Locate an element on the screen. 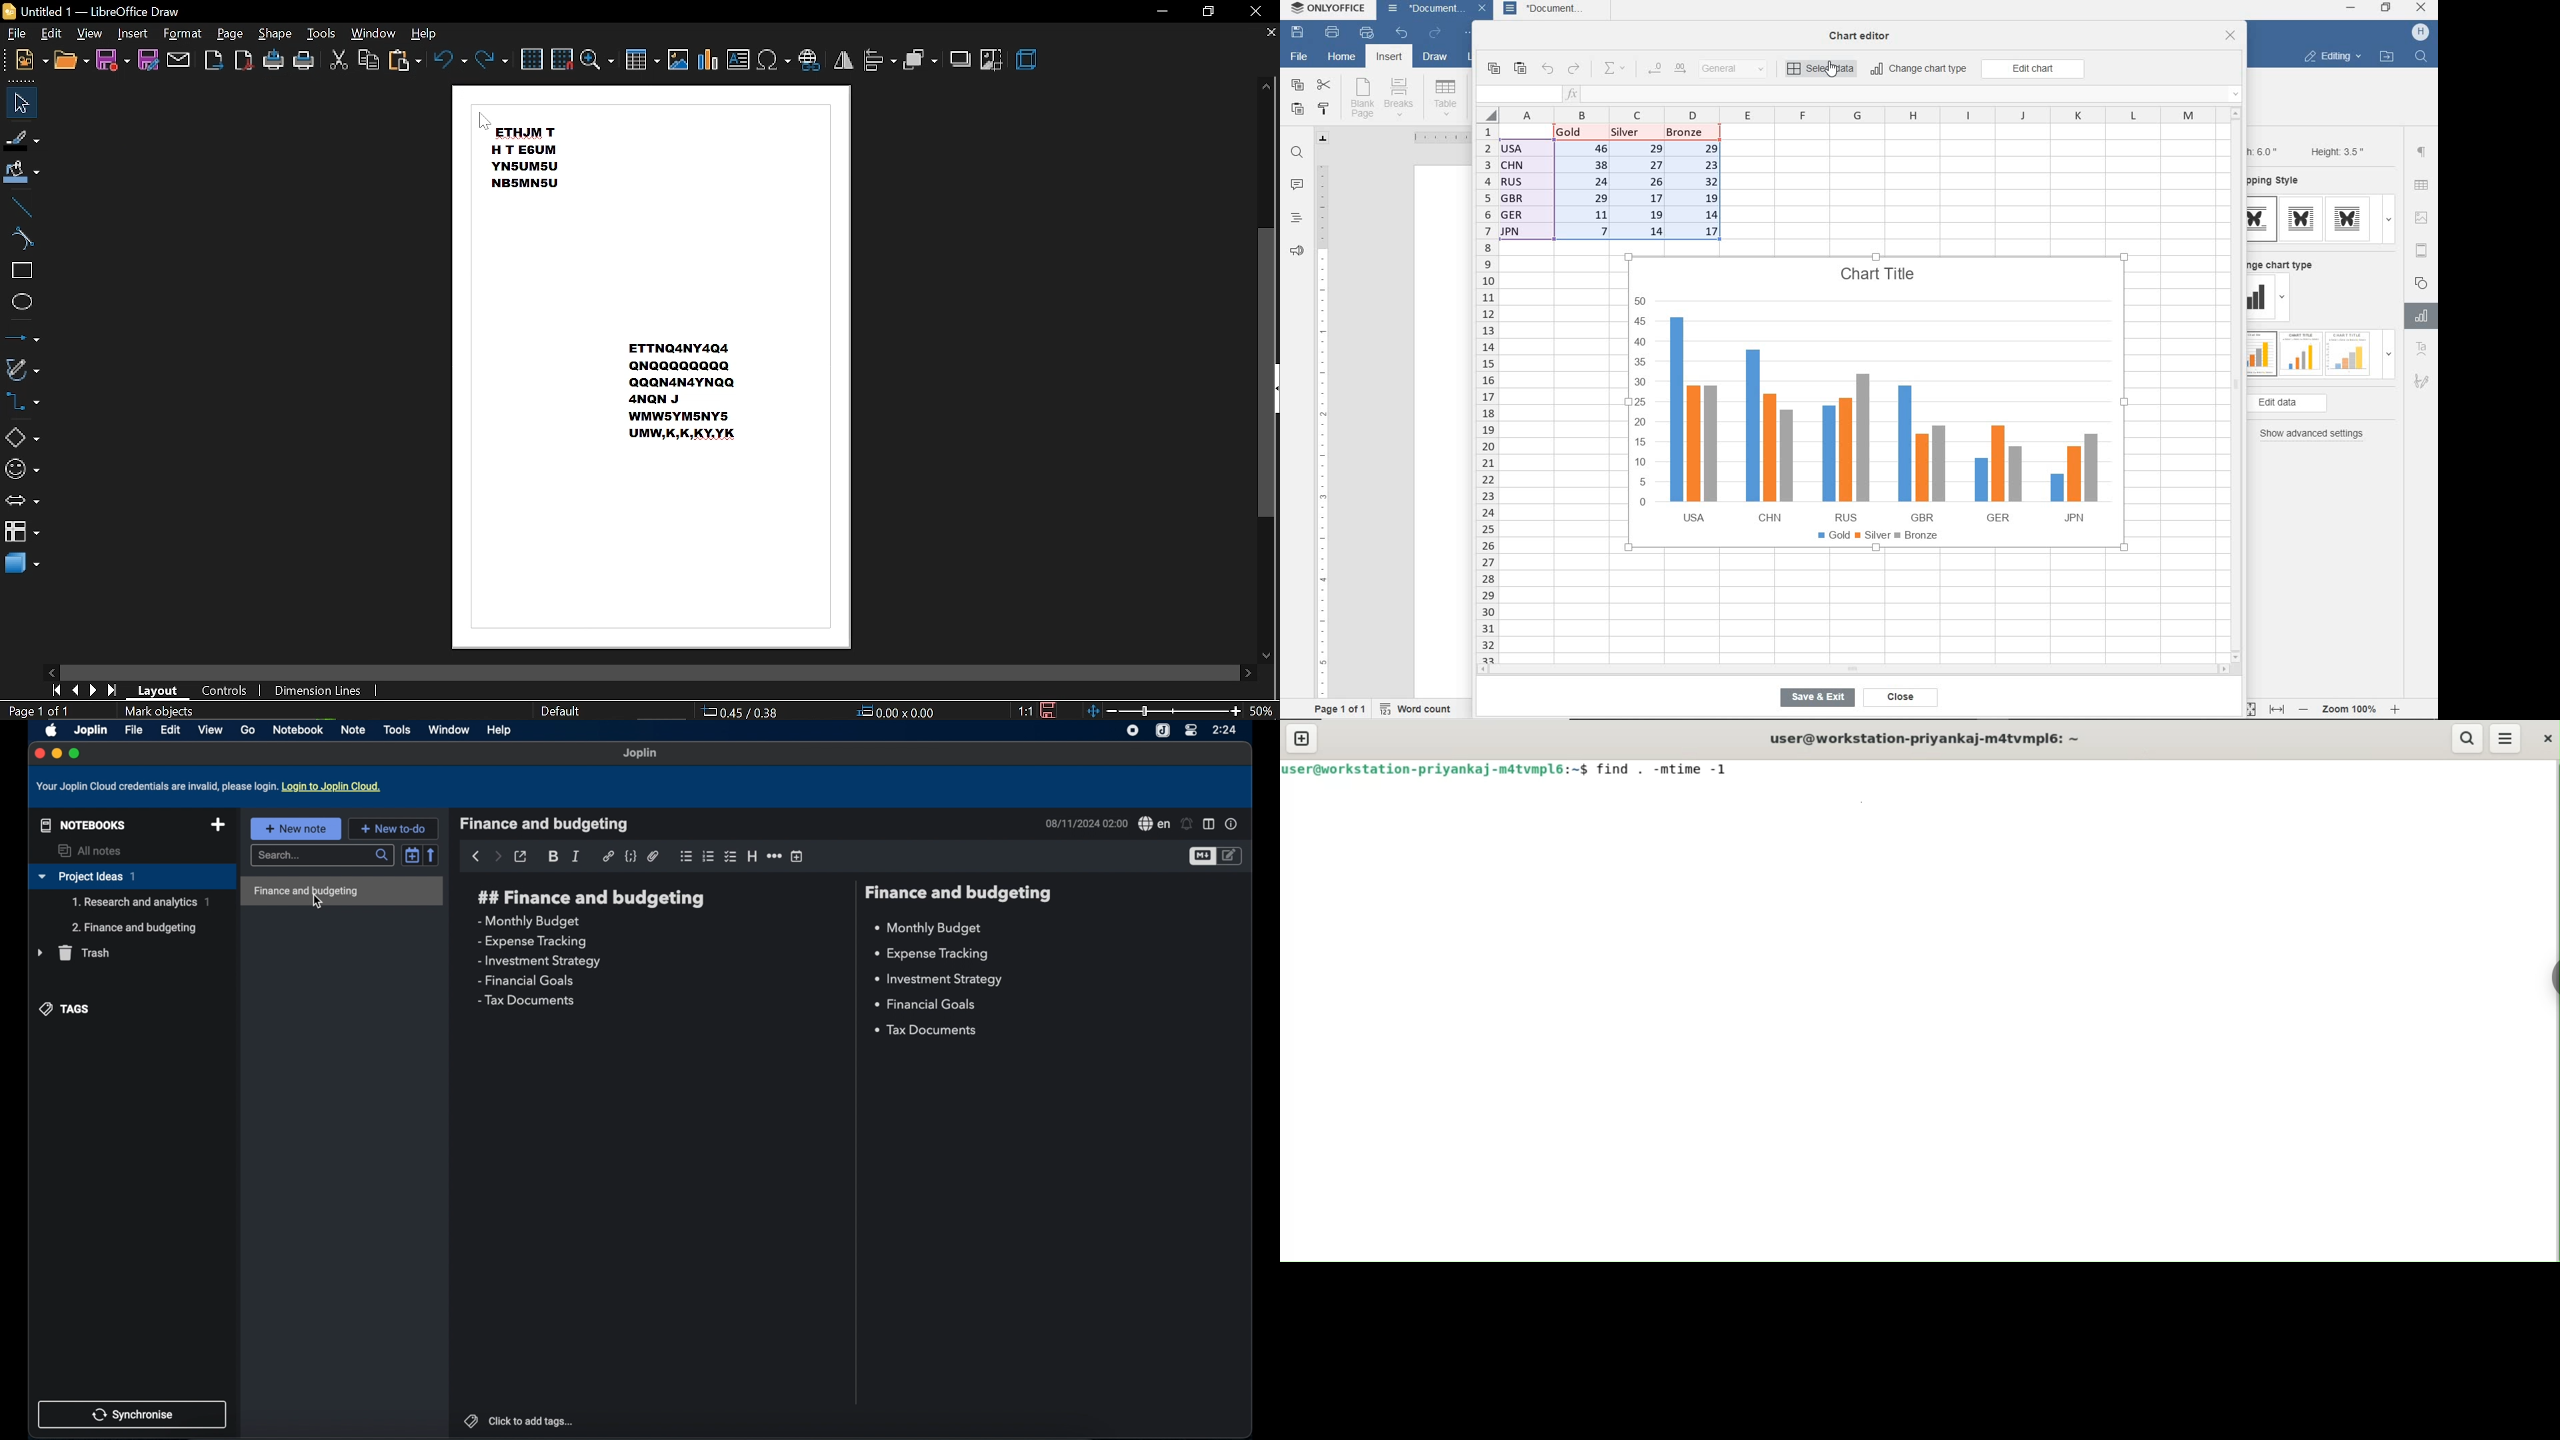 The image size is (2576, 1456). open is located at coordinates (71, 62).